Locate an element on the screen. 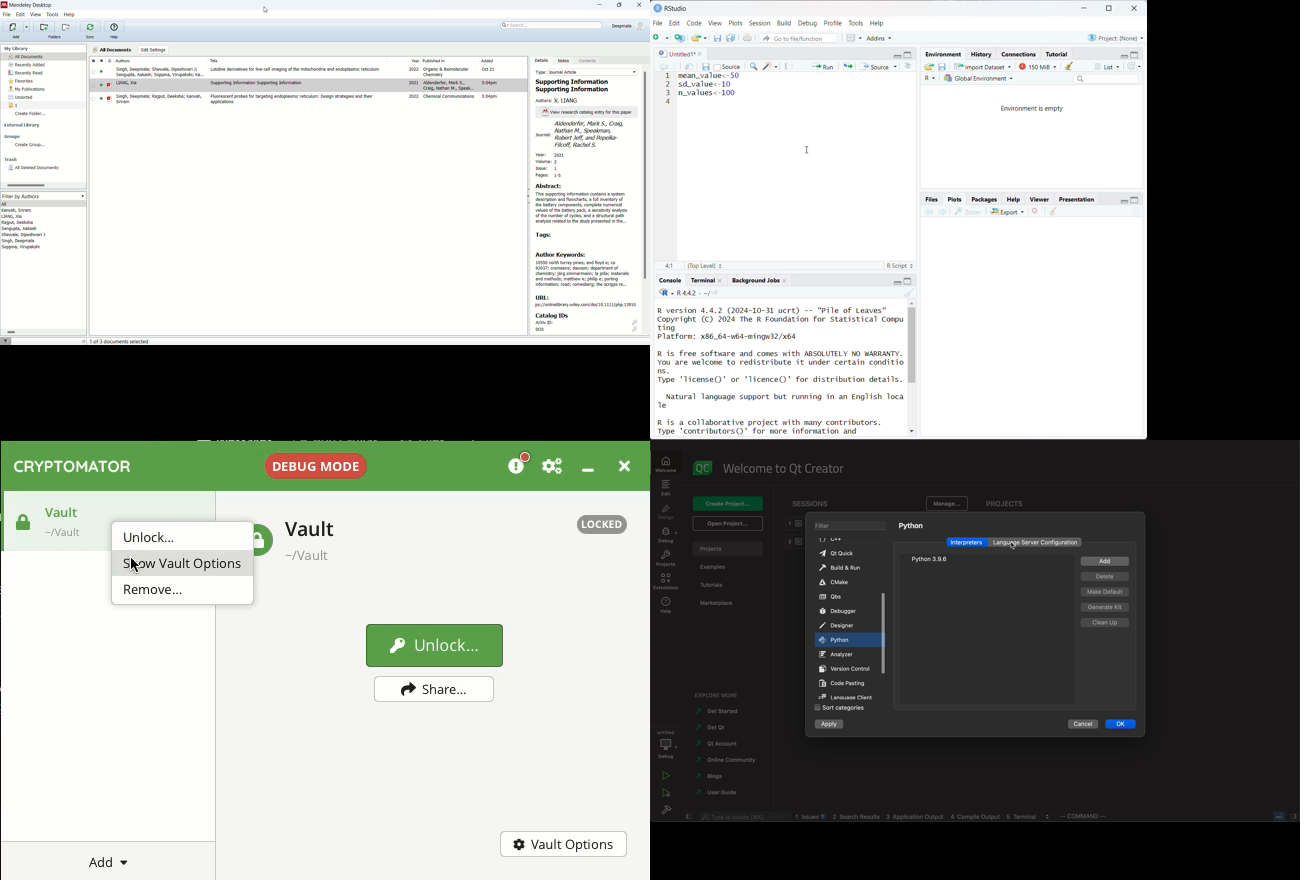 Image resolution: width=1316 pixels, height=896 pixels. groups is located at coordinates (14, 136).